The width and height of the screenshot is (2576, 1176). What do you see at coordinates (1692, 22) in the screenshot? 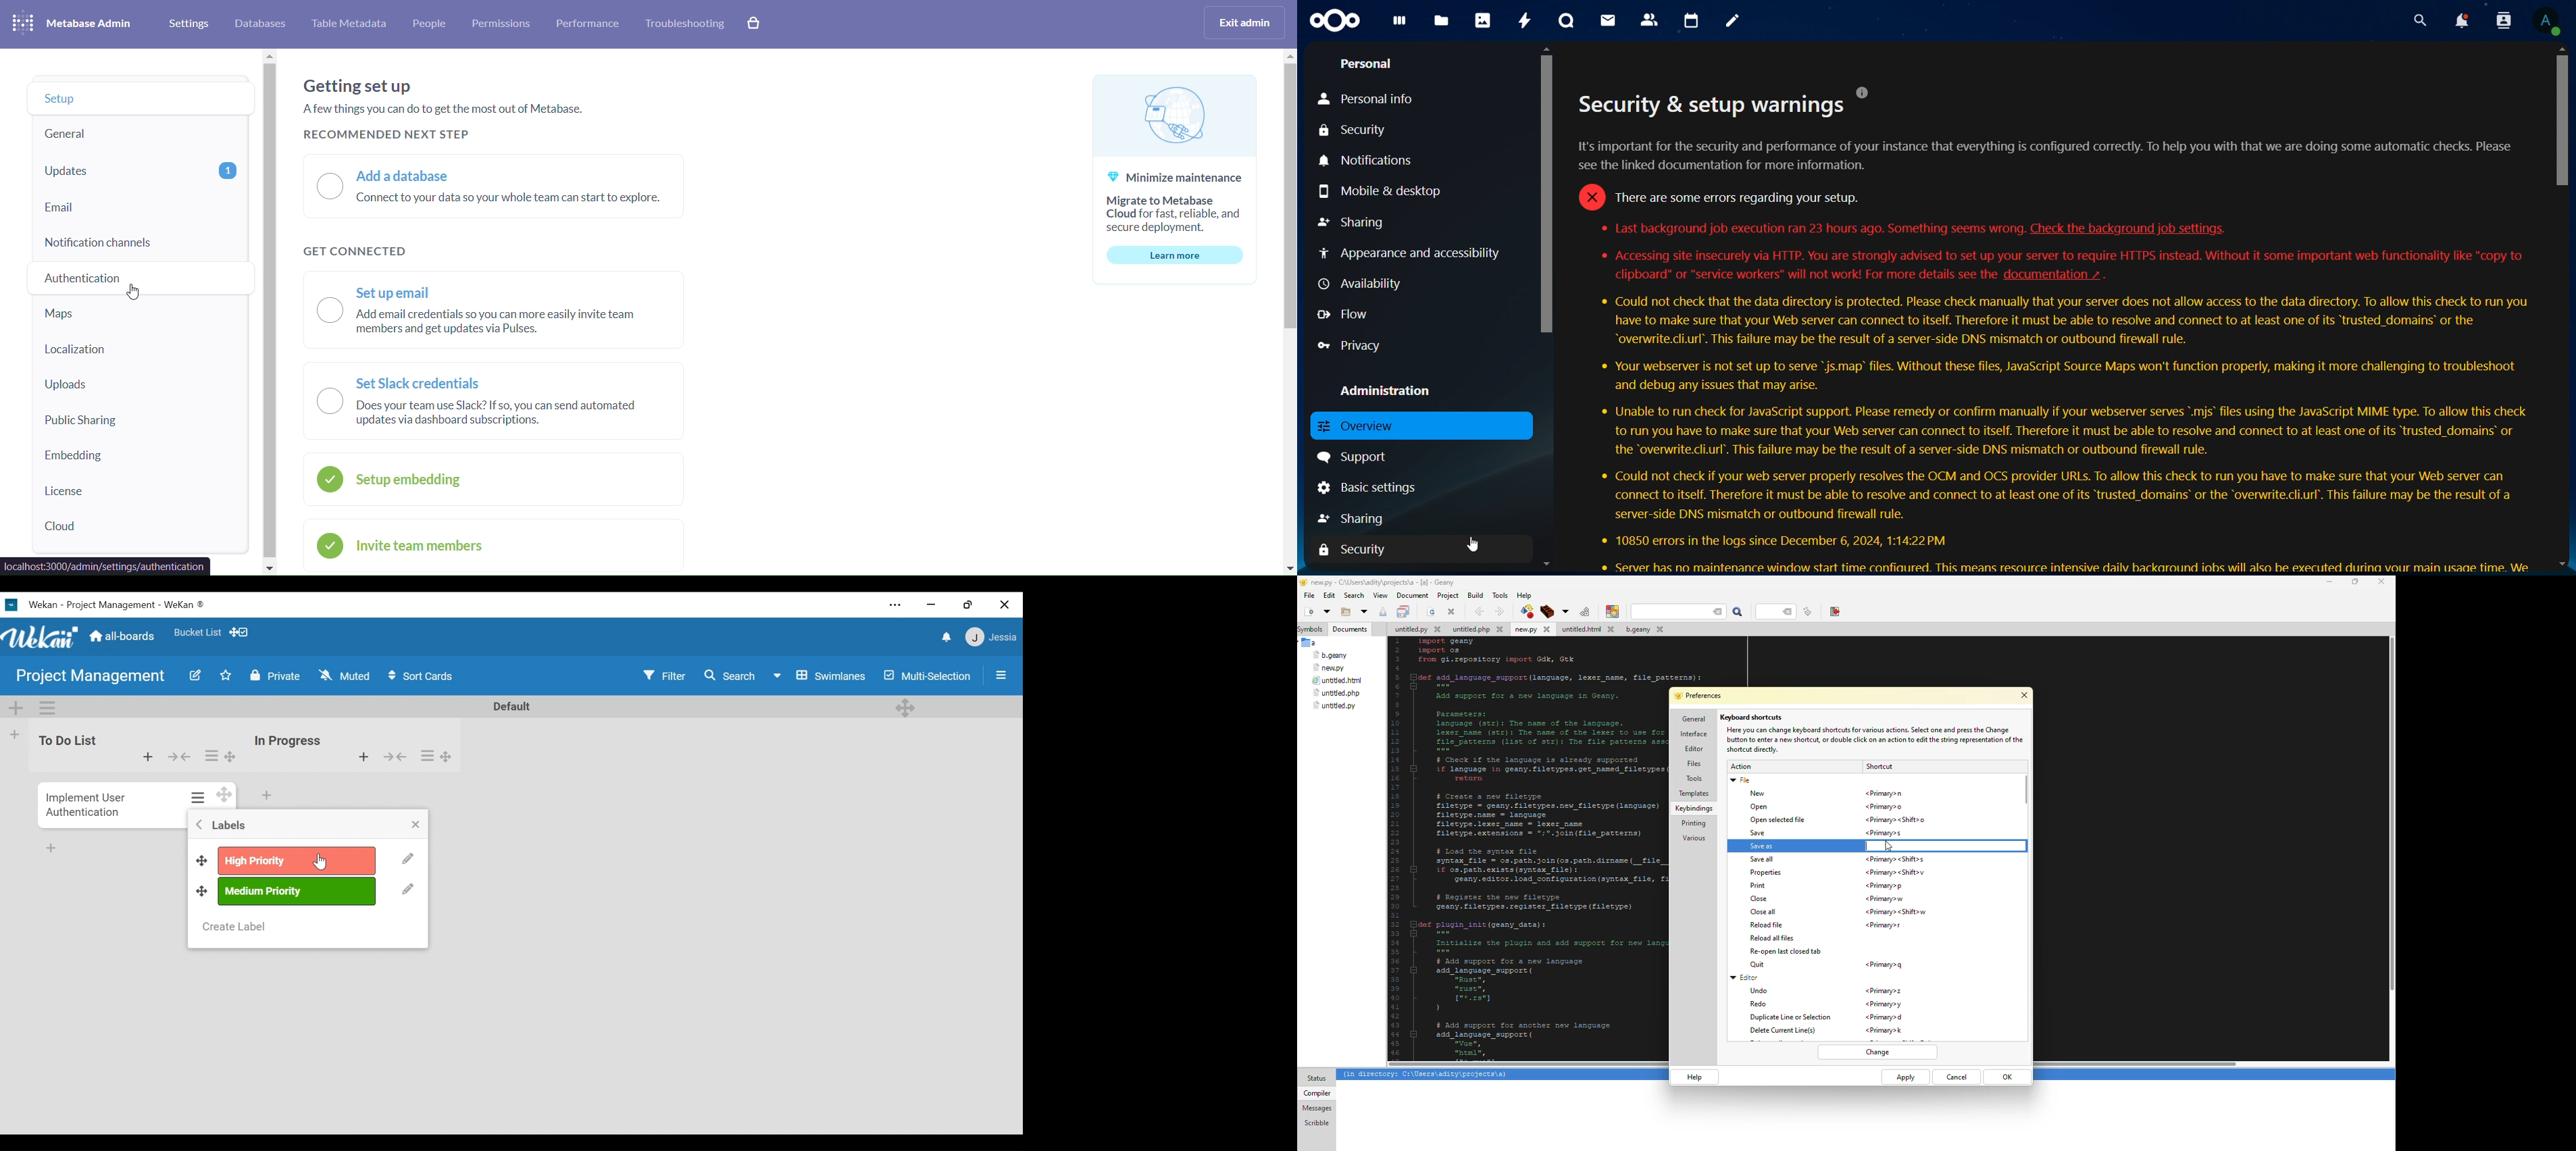
I see `calendar` at bounding box center [1692, 22].